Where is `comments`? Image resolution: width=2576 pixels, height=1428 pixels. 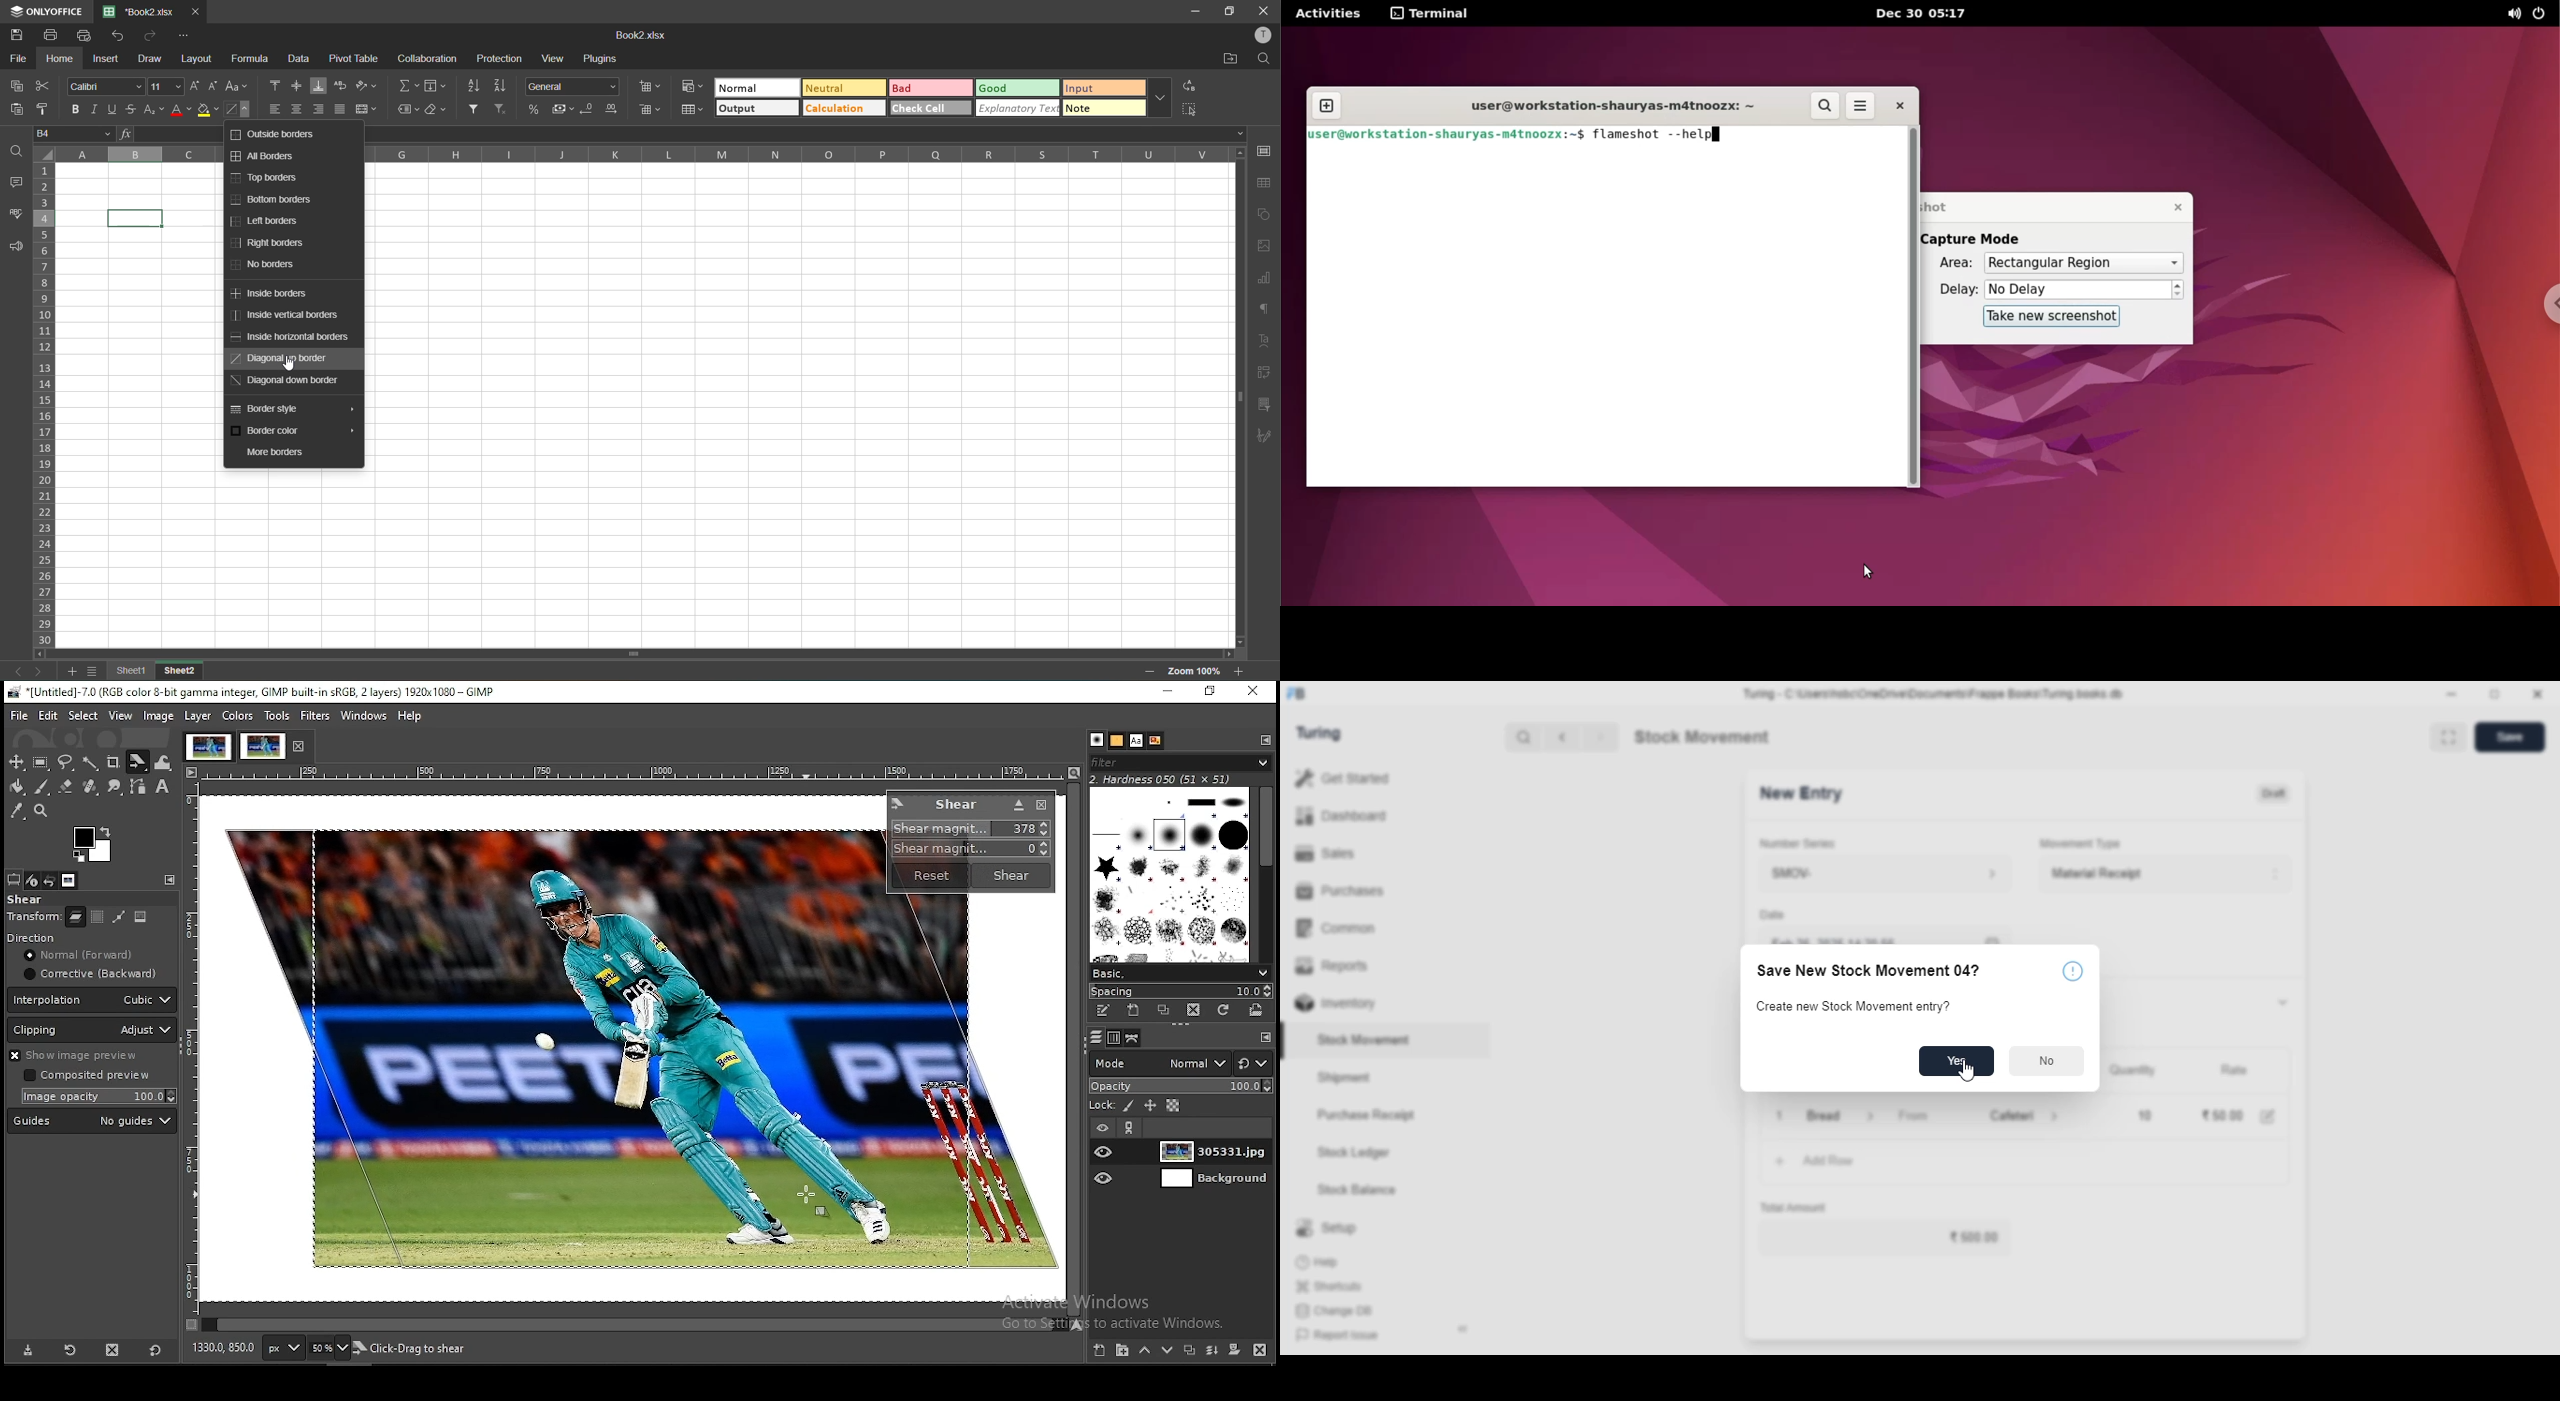 comments is located at coordinates (15, 183).